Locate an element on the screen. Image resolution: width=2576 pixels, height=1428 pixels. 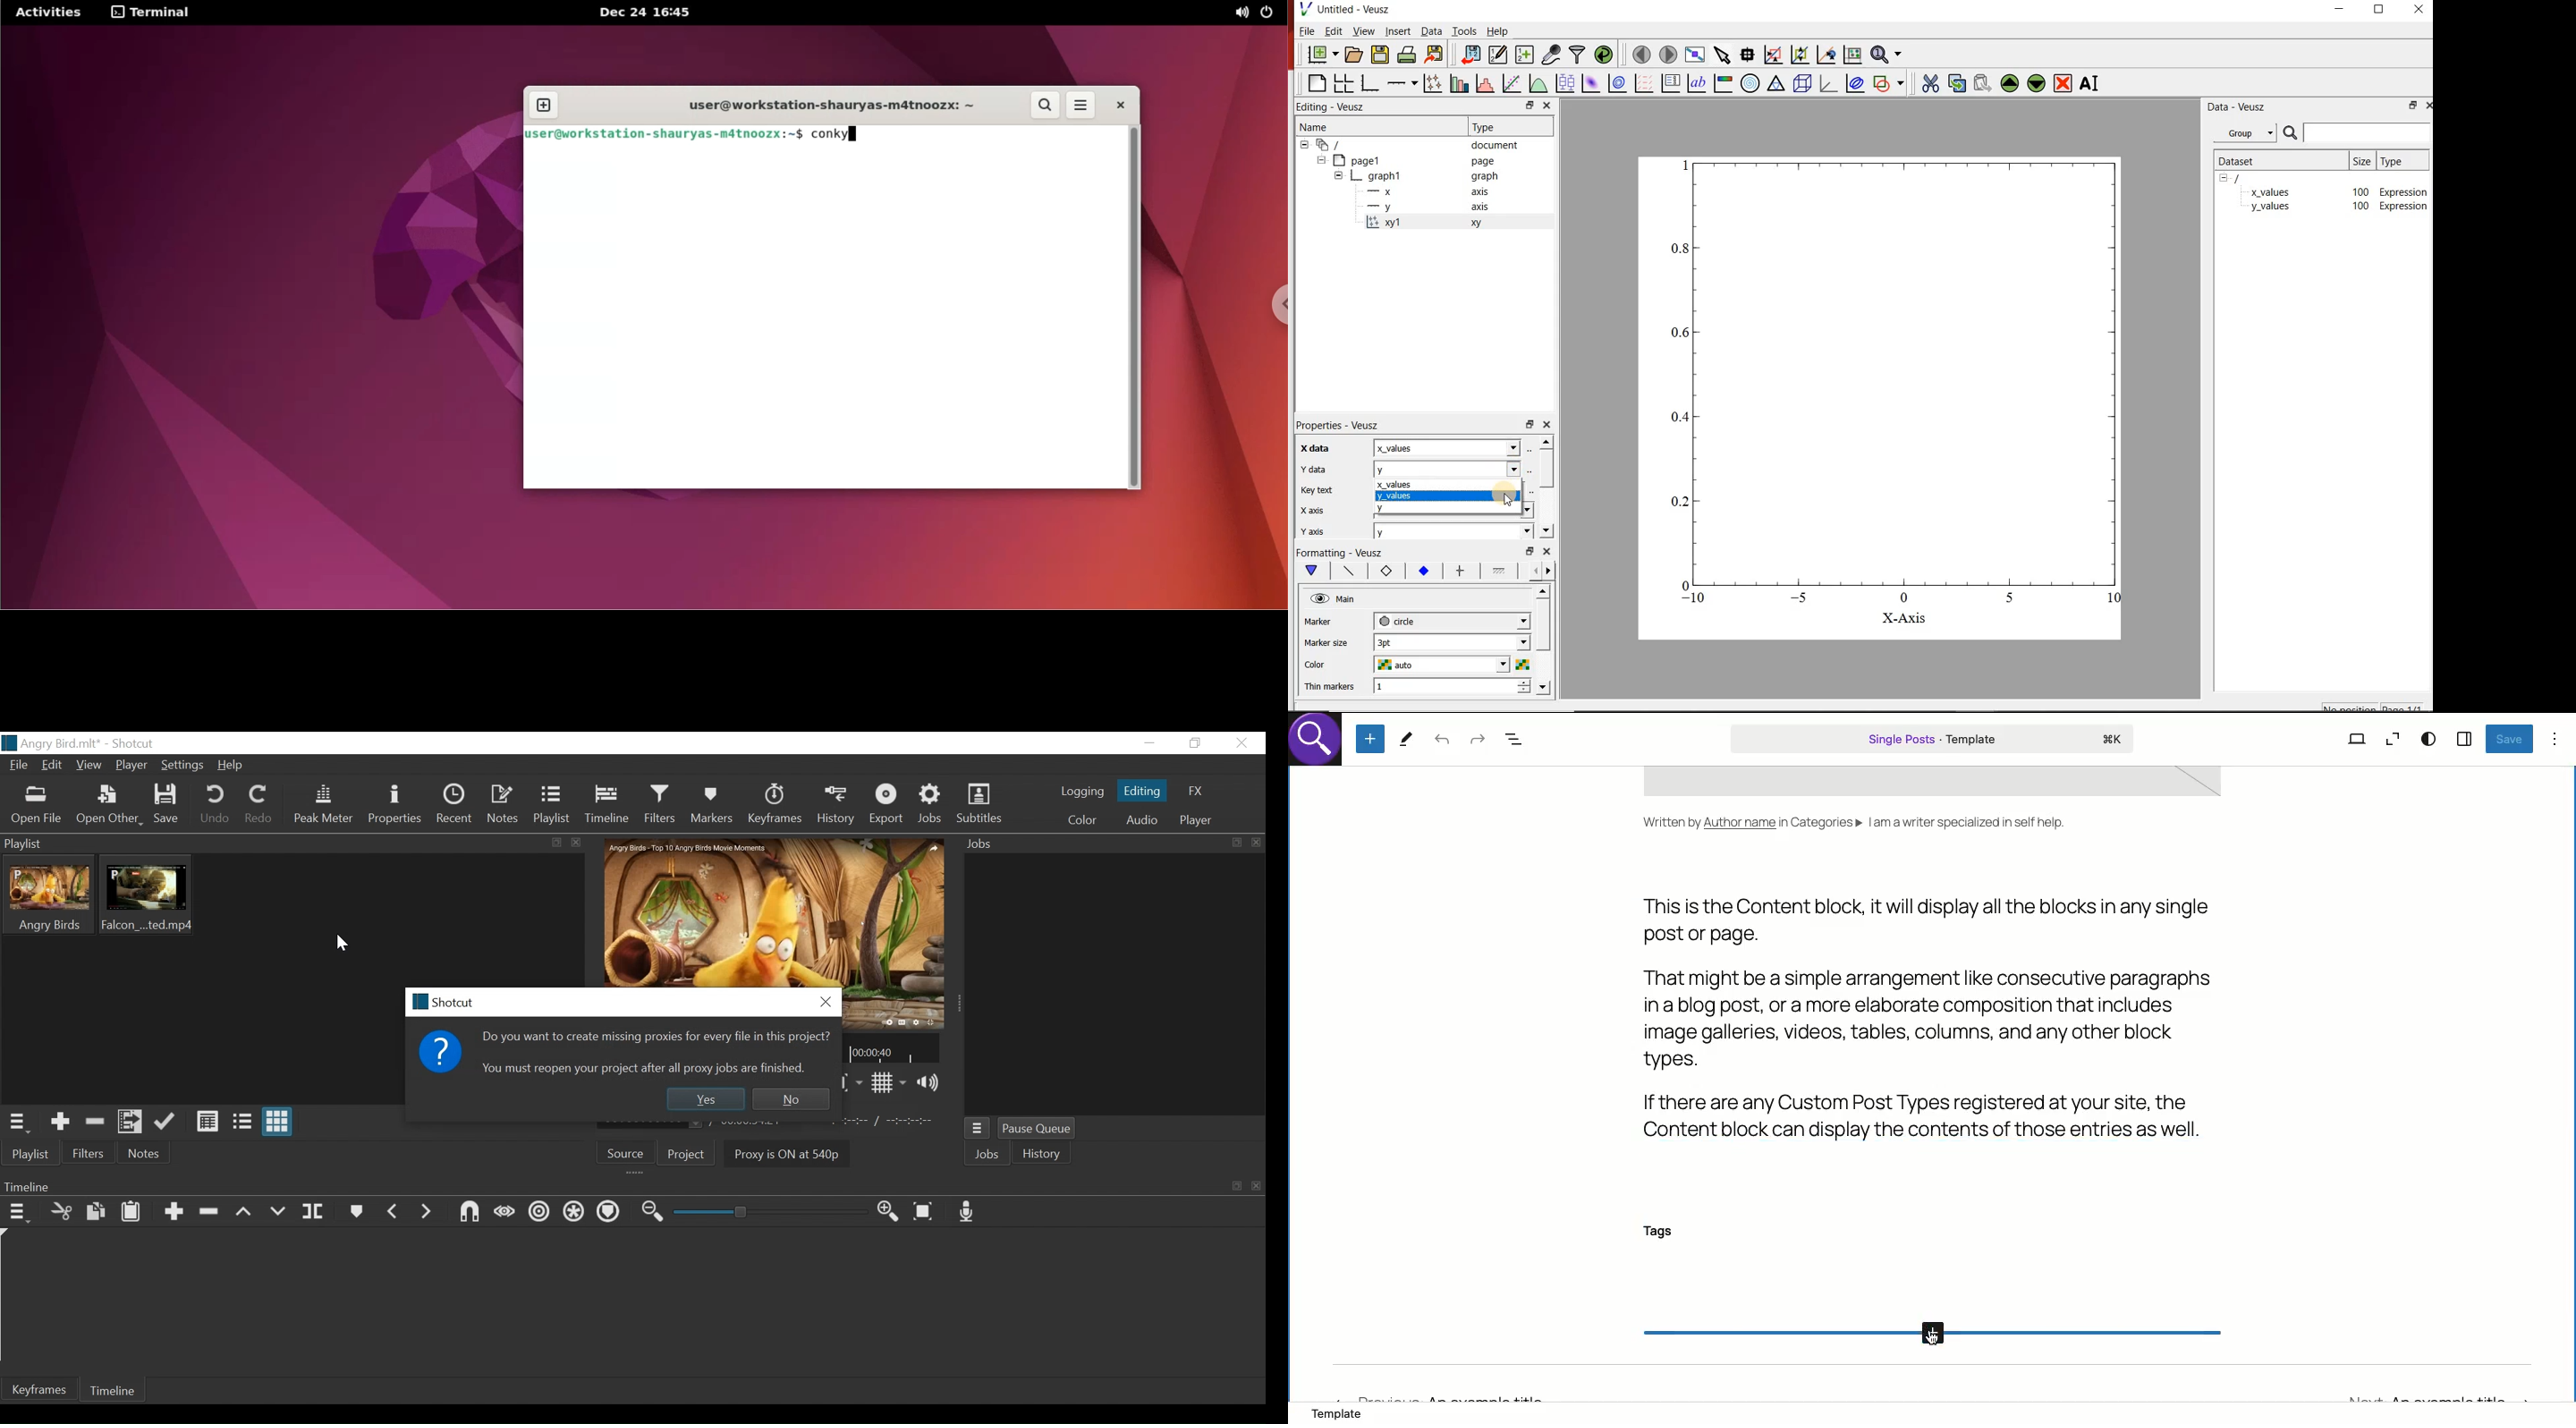
Overwrite is located at coordinates (279, 1212).